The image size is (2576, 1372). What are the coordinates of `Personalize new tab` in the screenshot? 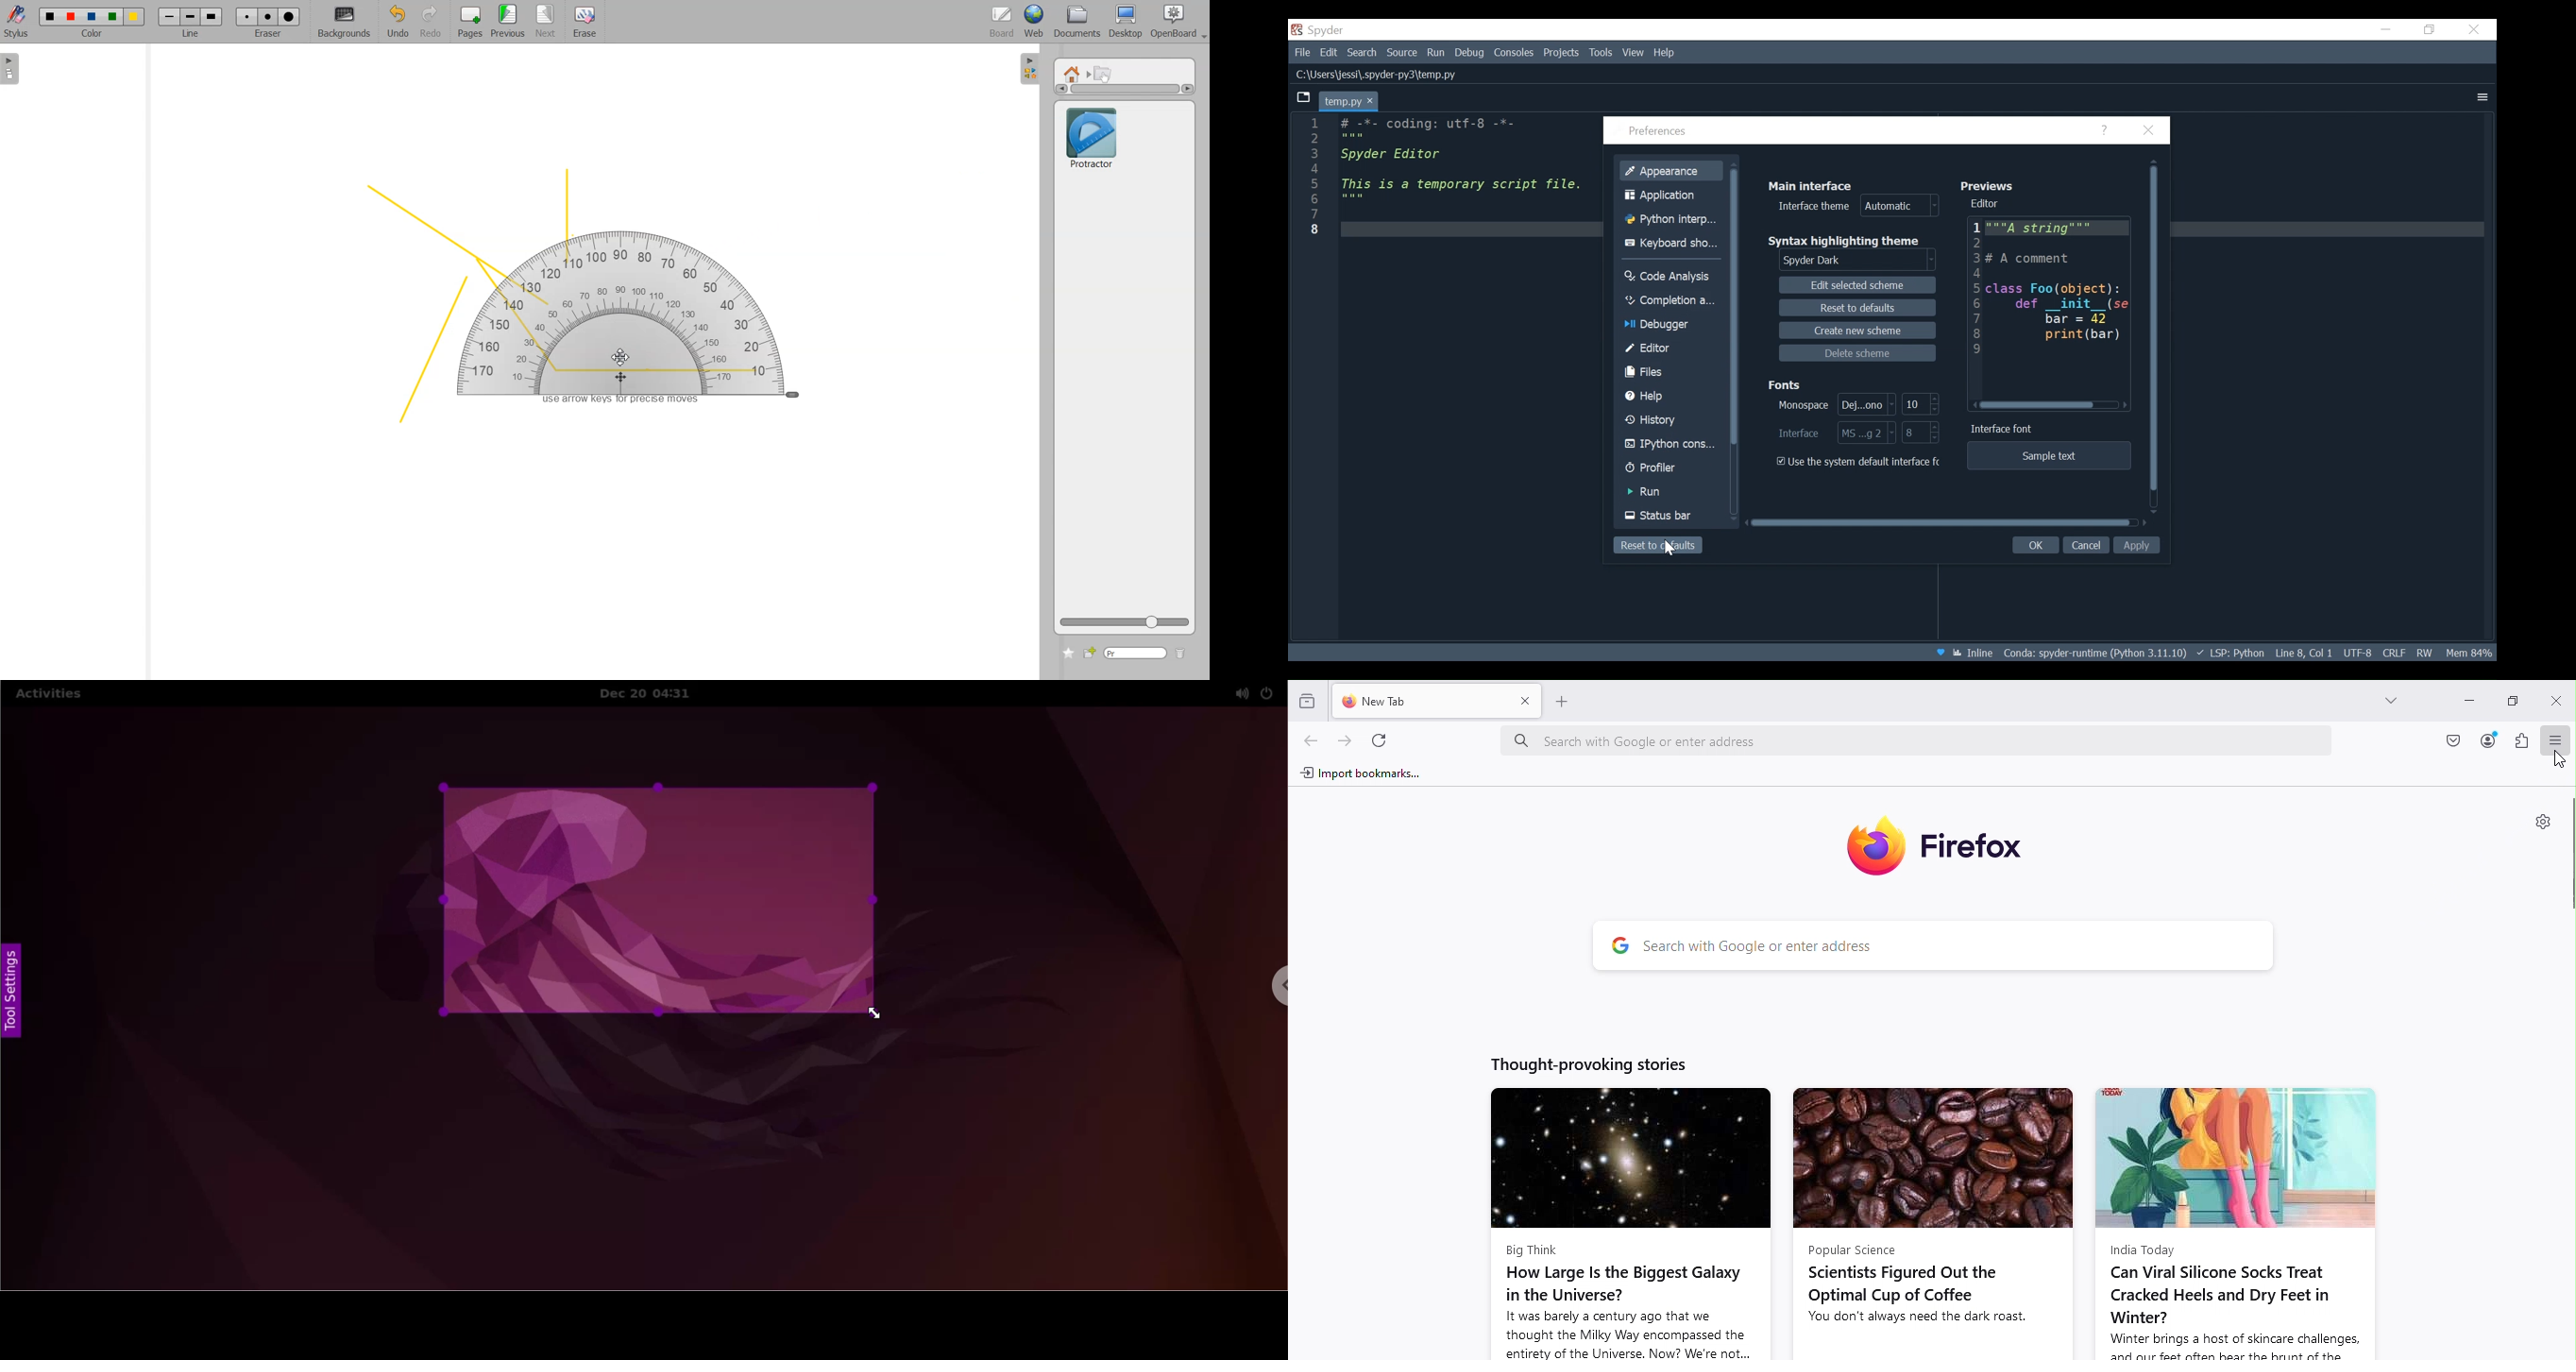 It's located at (2542, 820).